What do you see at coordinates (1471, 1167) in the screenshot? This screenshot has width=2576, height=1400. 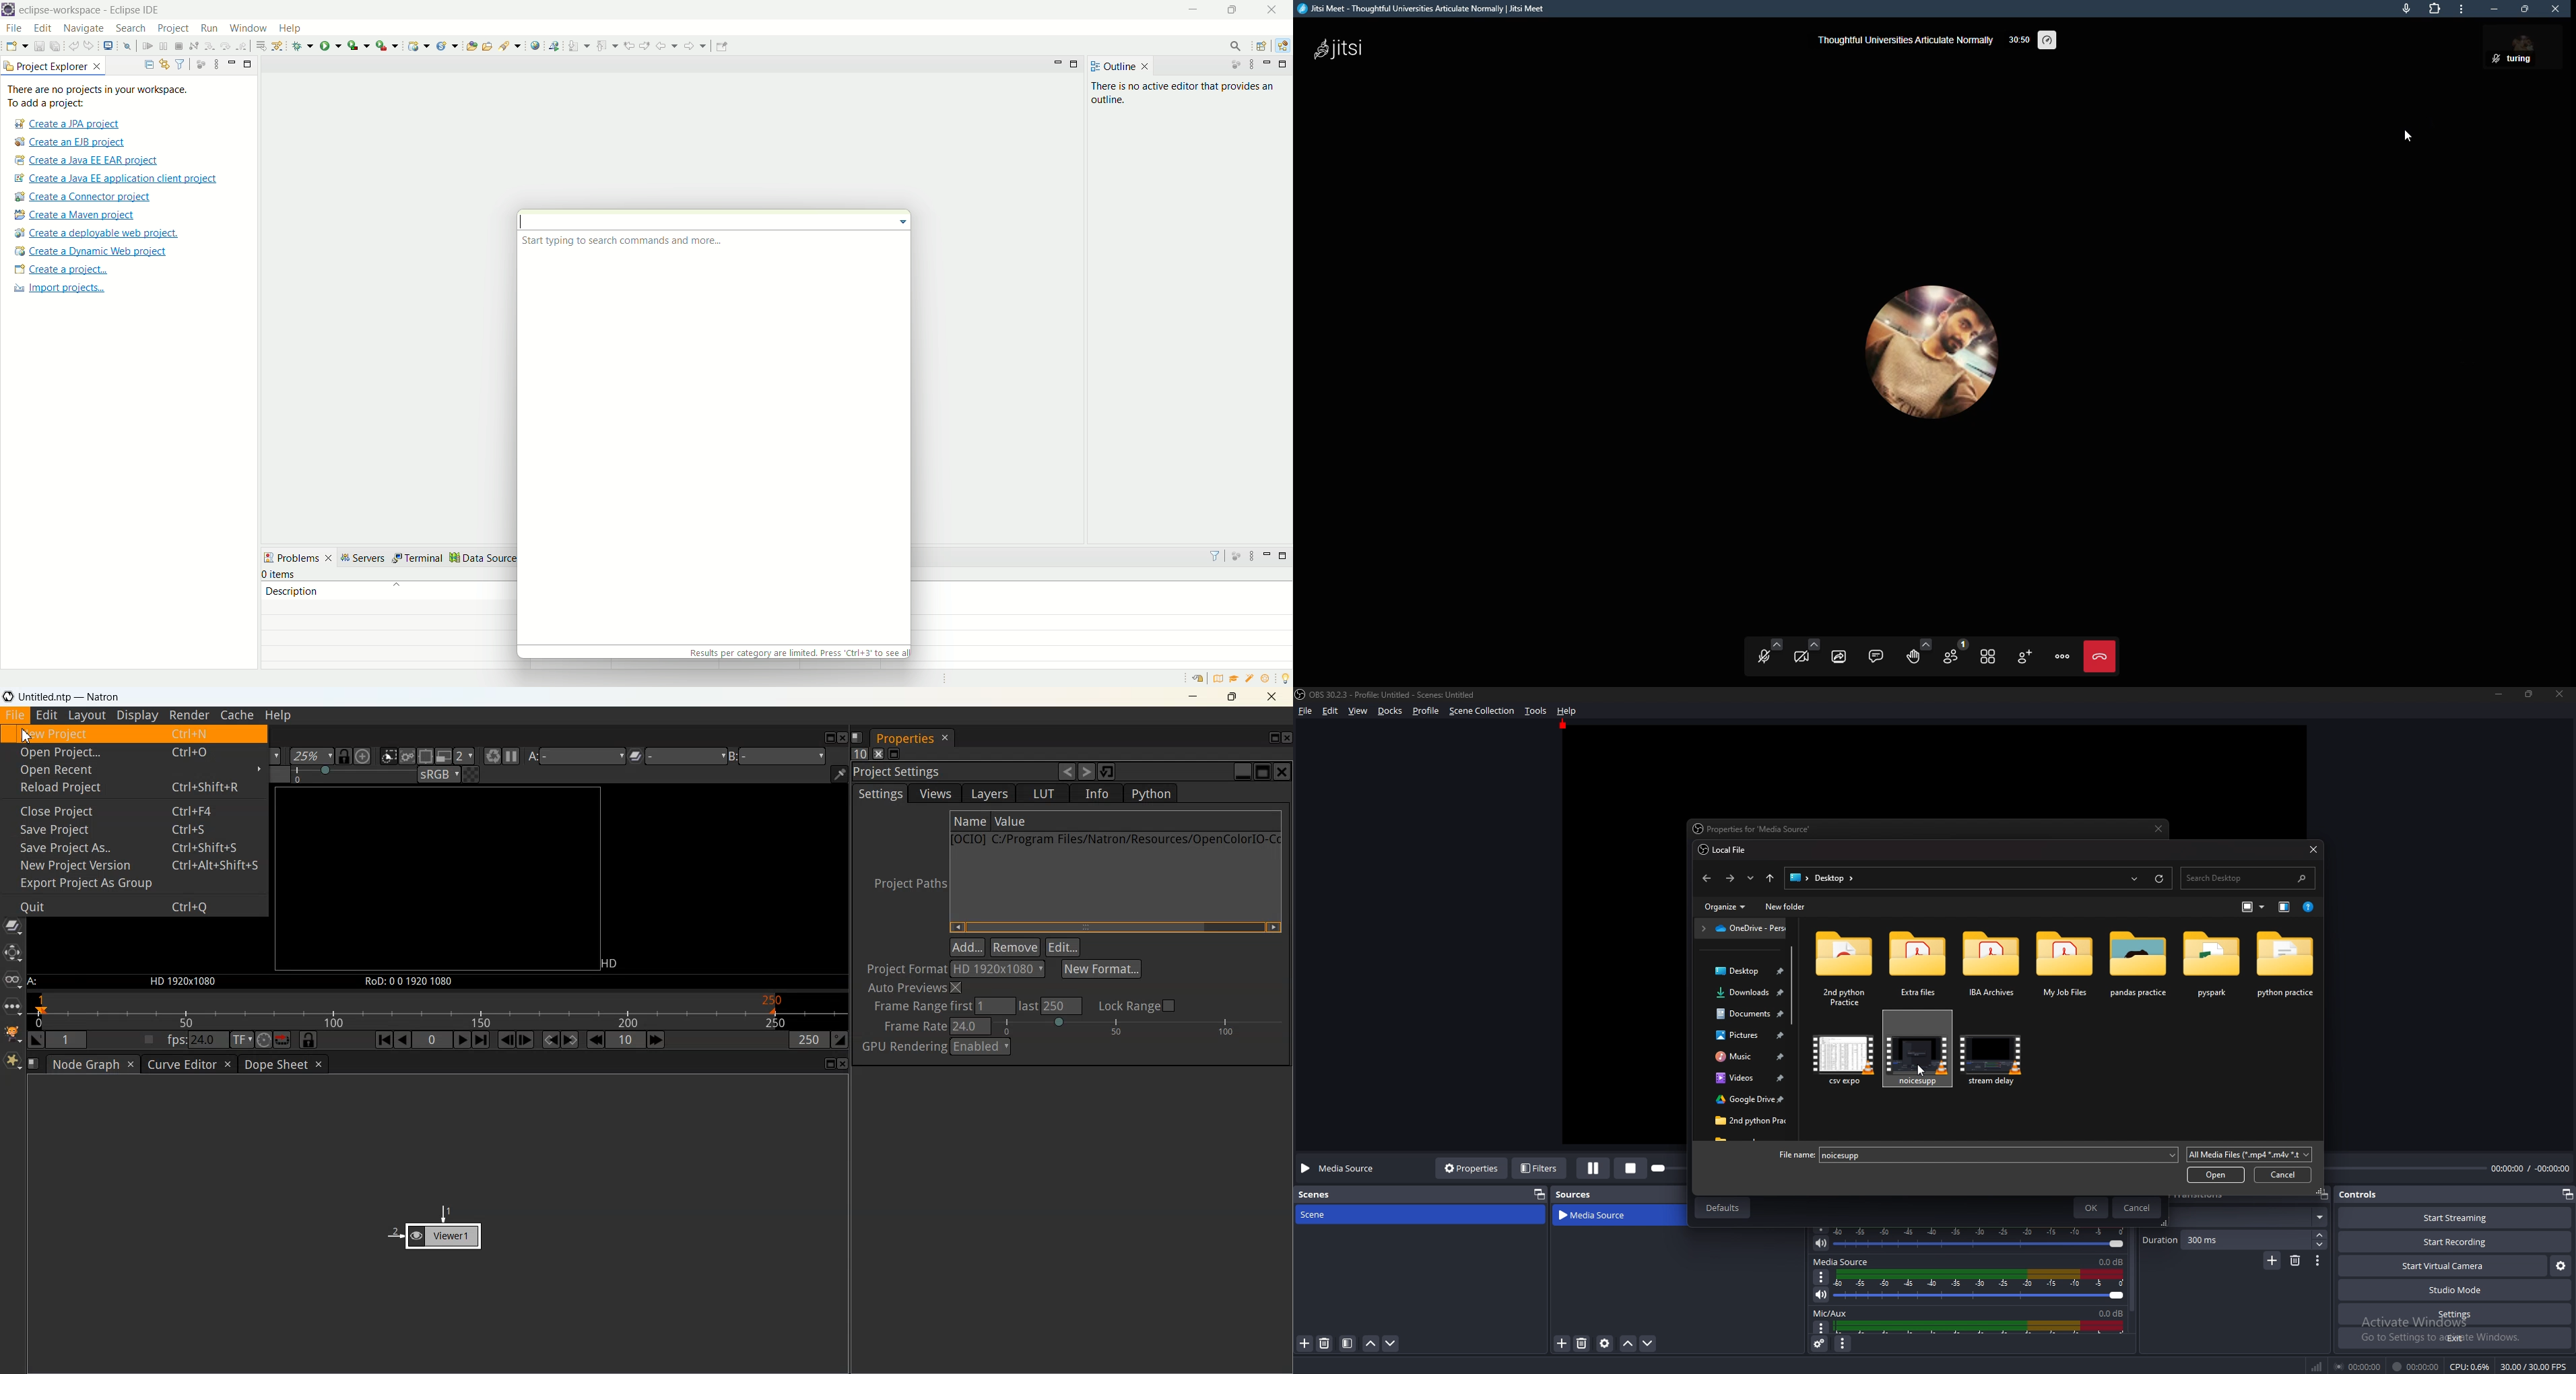 I see `Properties` at bounding box center [1471, 1167].